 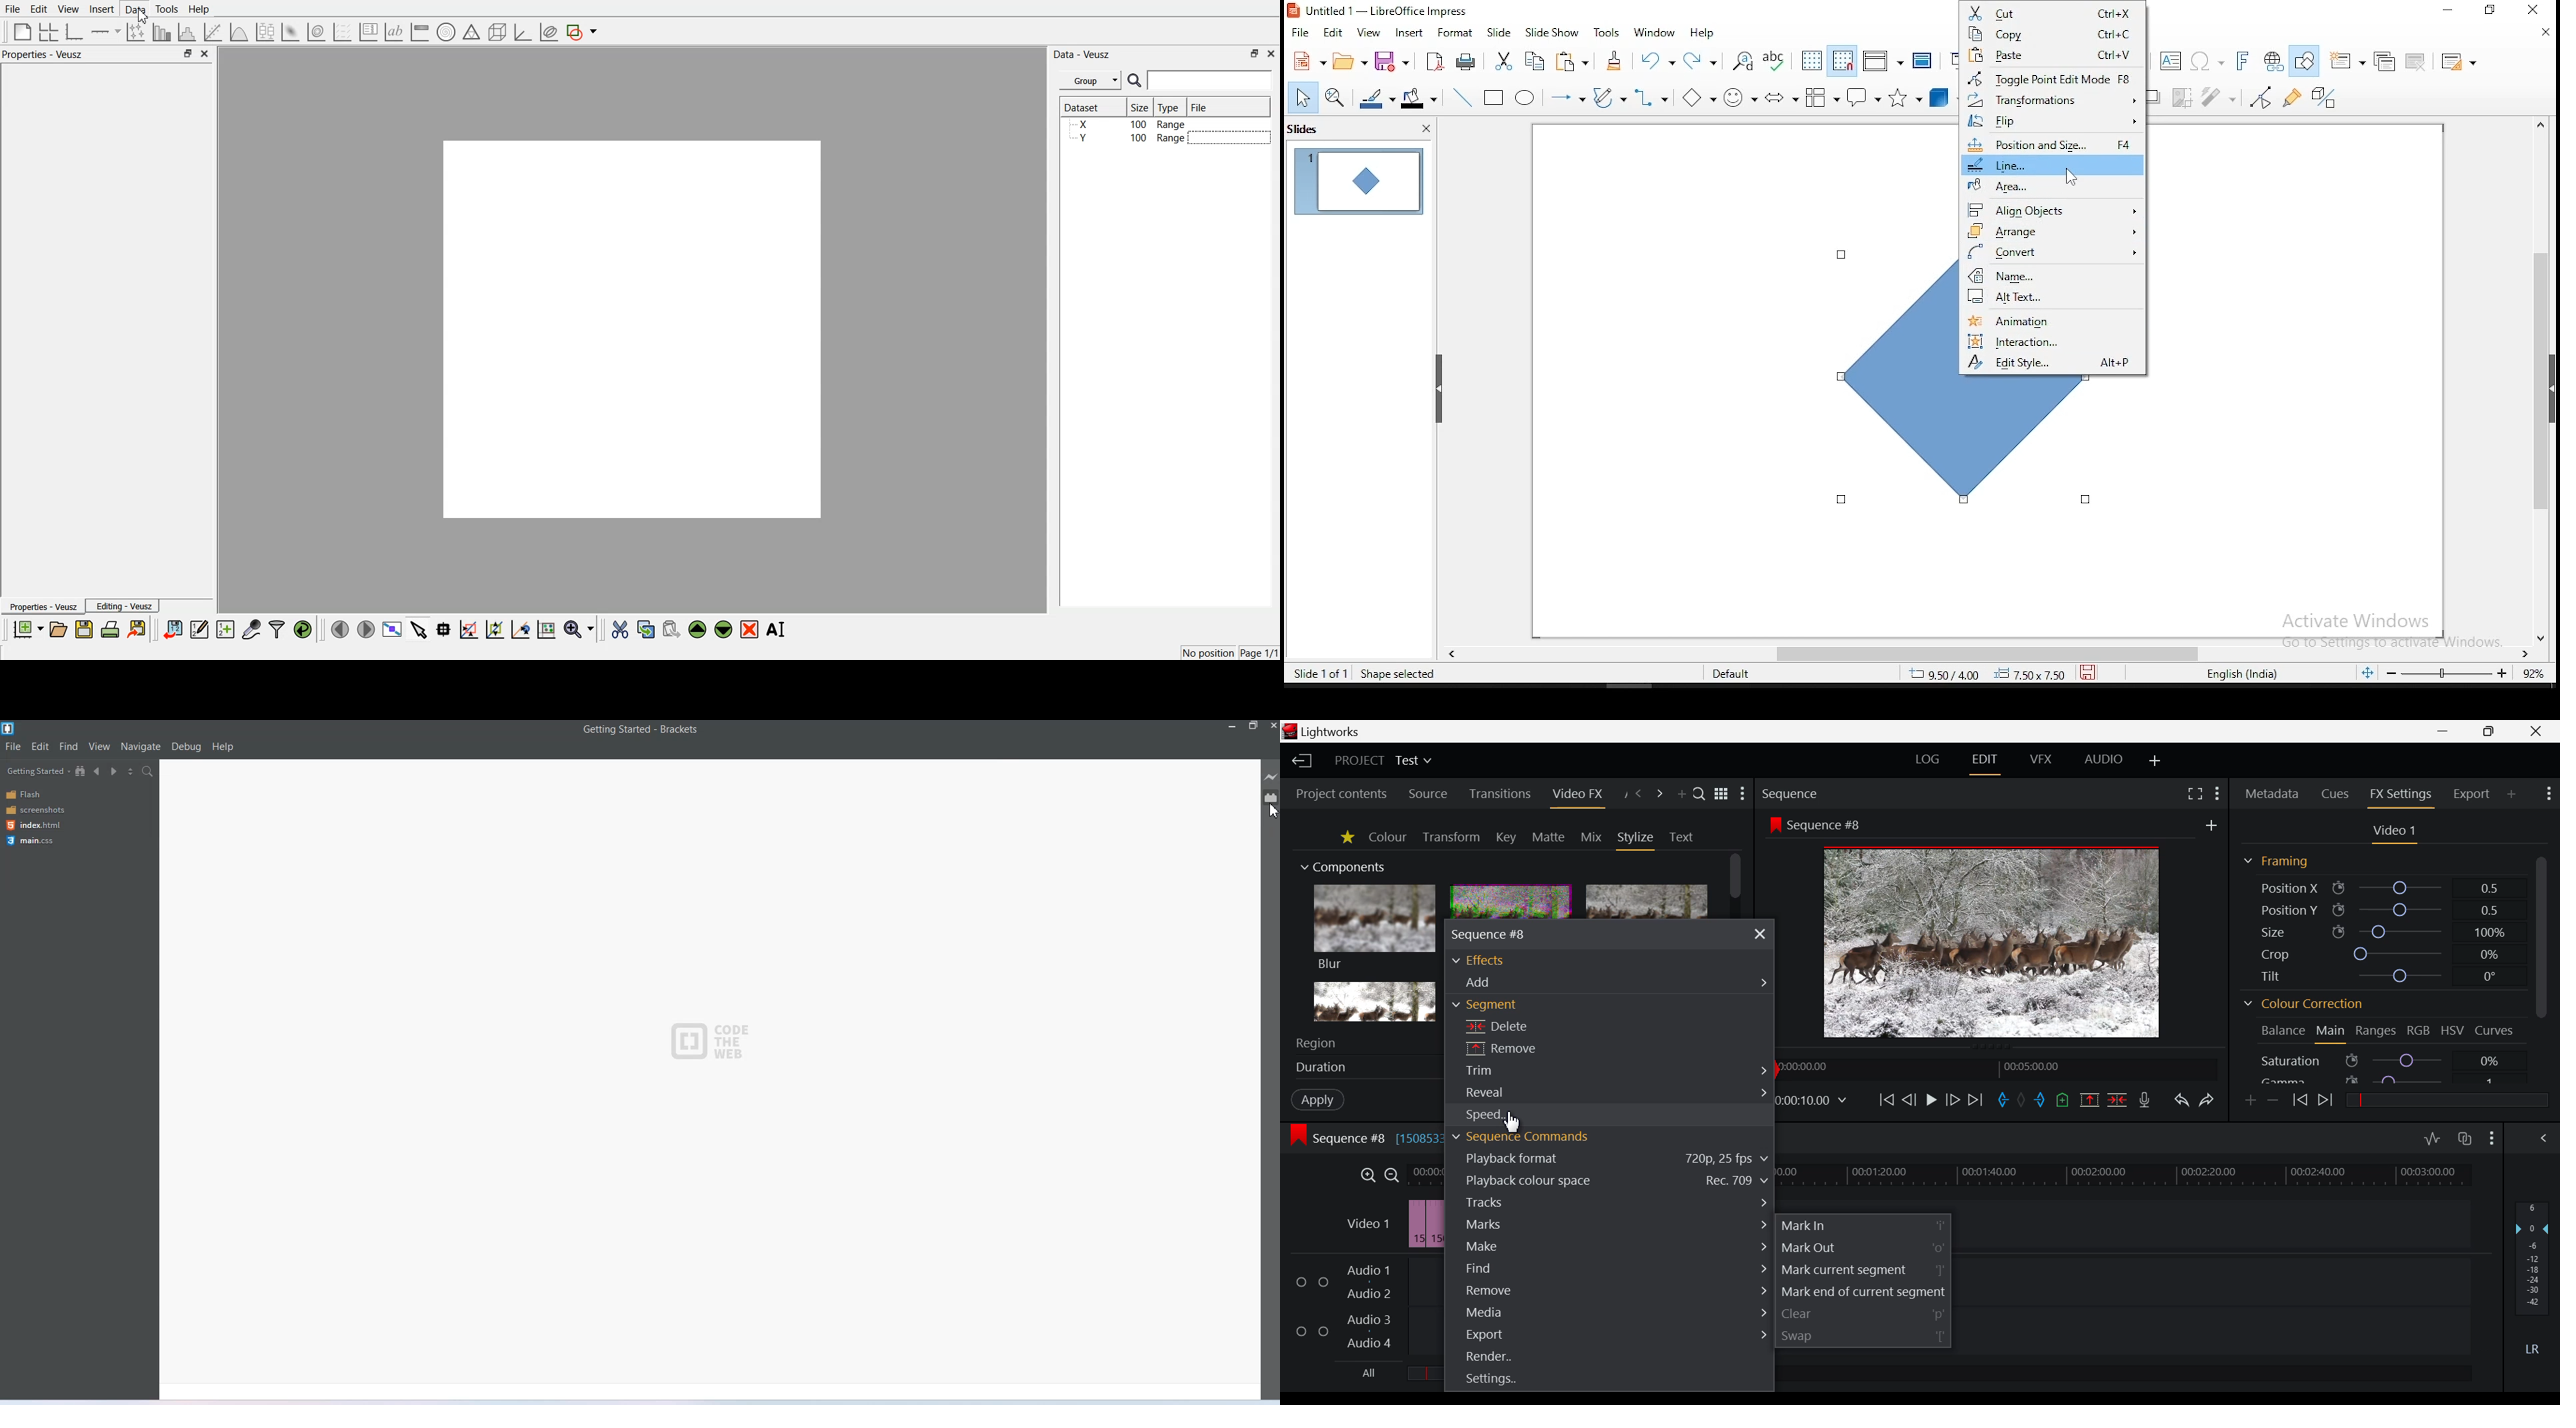 I want to click on Full Screen, so click(x=2192, y=796).